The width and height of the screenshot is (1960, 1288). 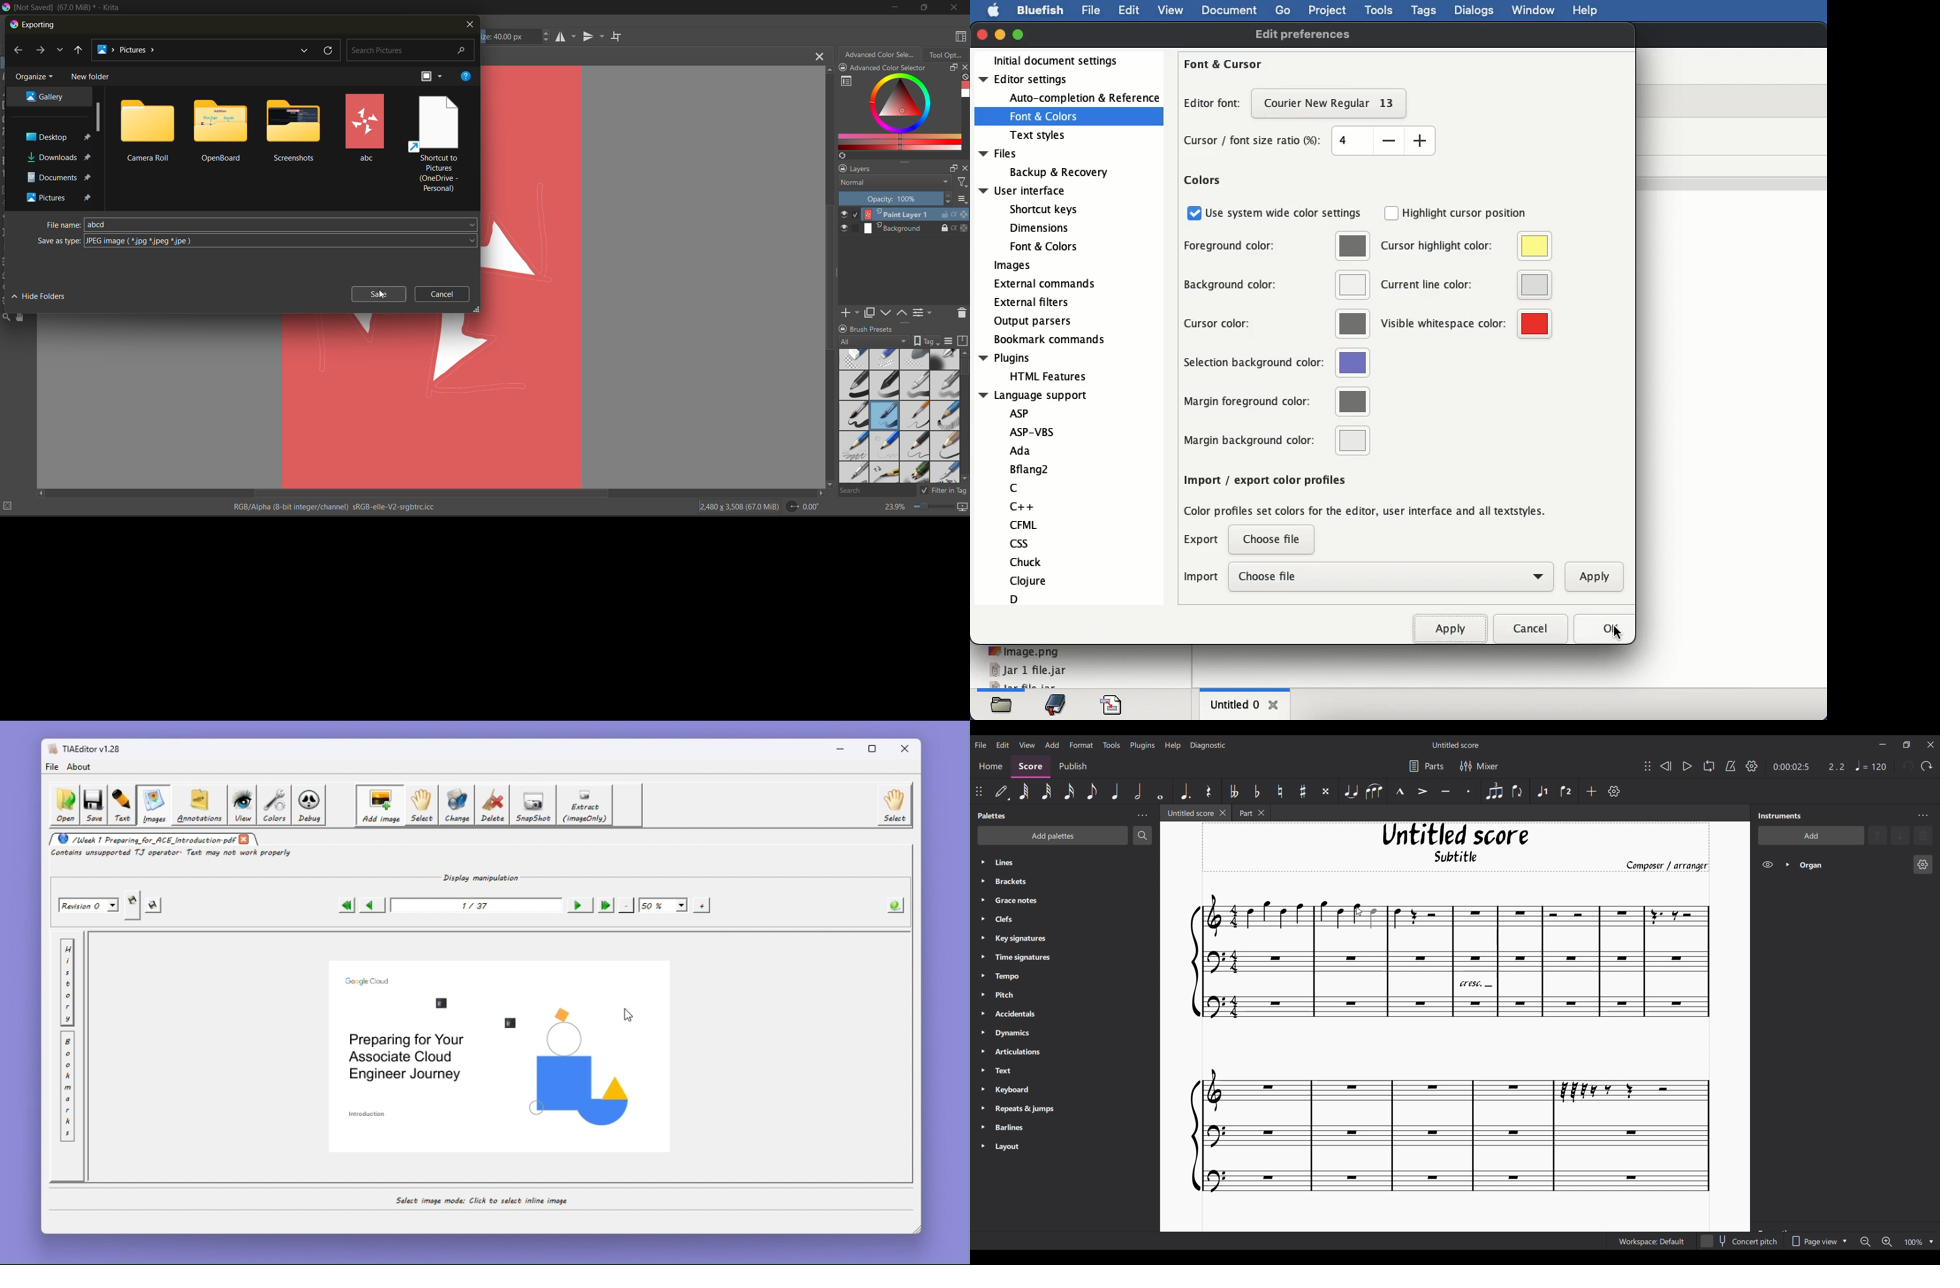 What do you see at coordinates (896, 9) in the screenshot?
I see `minimize` at bounding box center [896, 9].